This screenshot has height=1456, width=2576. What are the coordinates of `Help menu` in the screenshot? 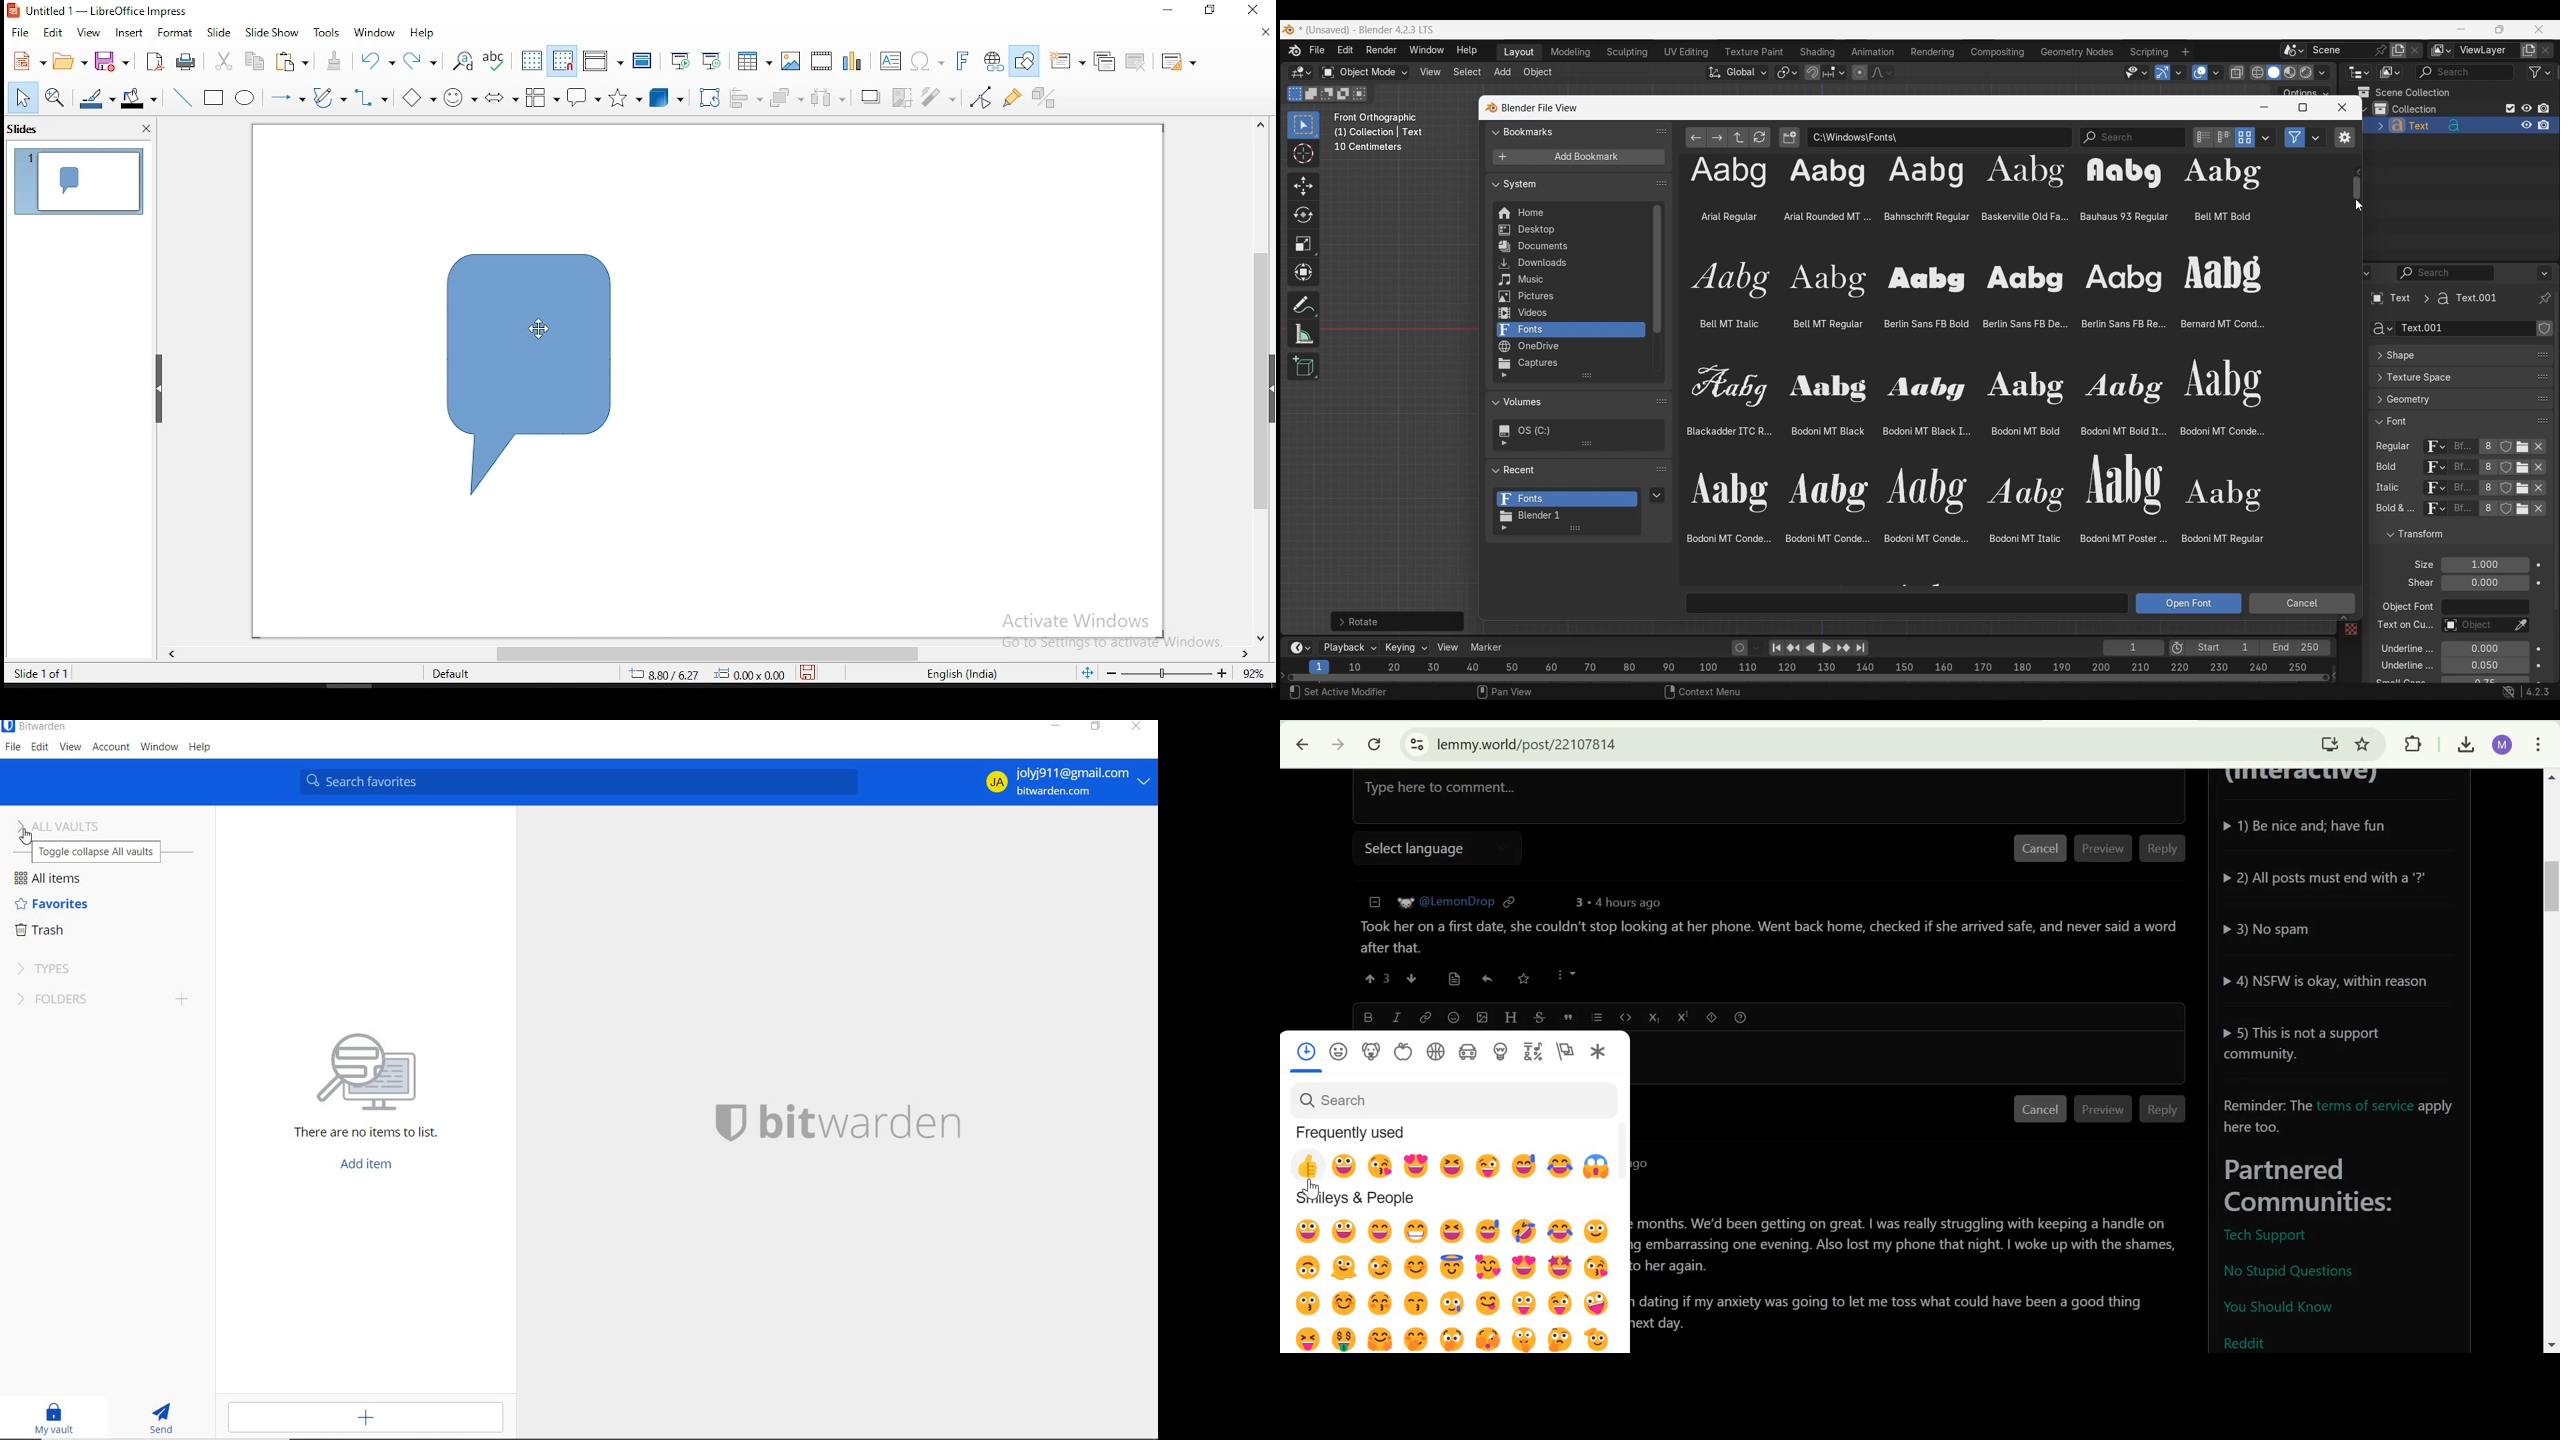 It's located at (1465, 51).